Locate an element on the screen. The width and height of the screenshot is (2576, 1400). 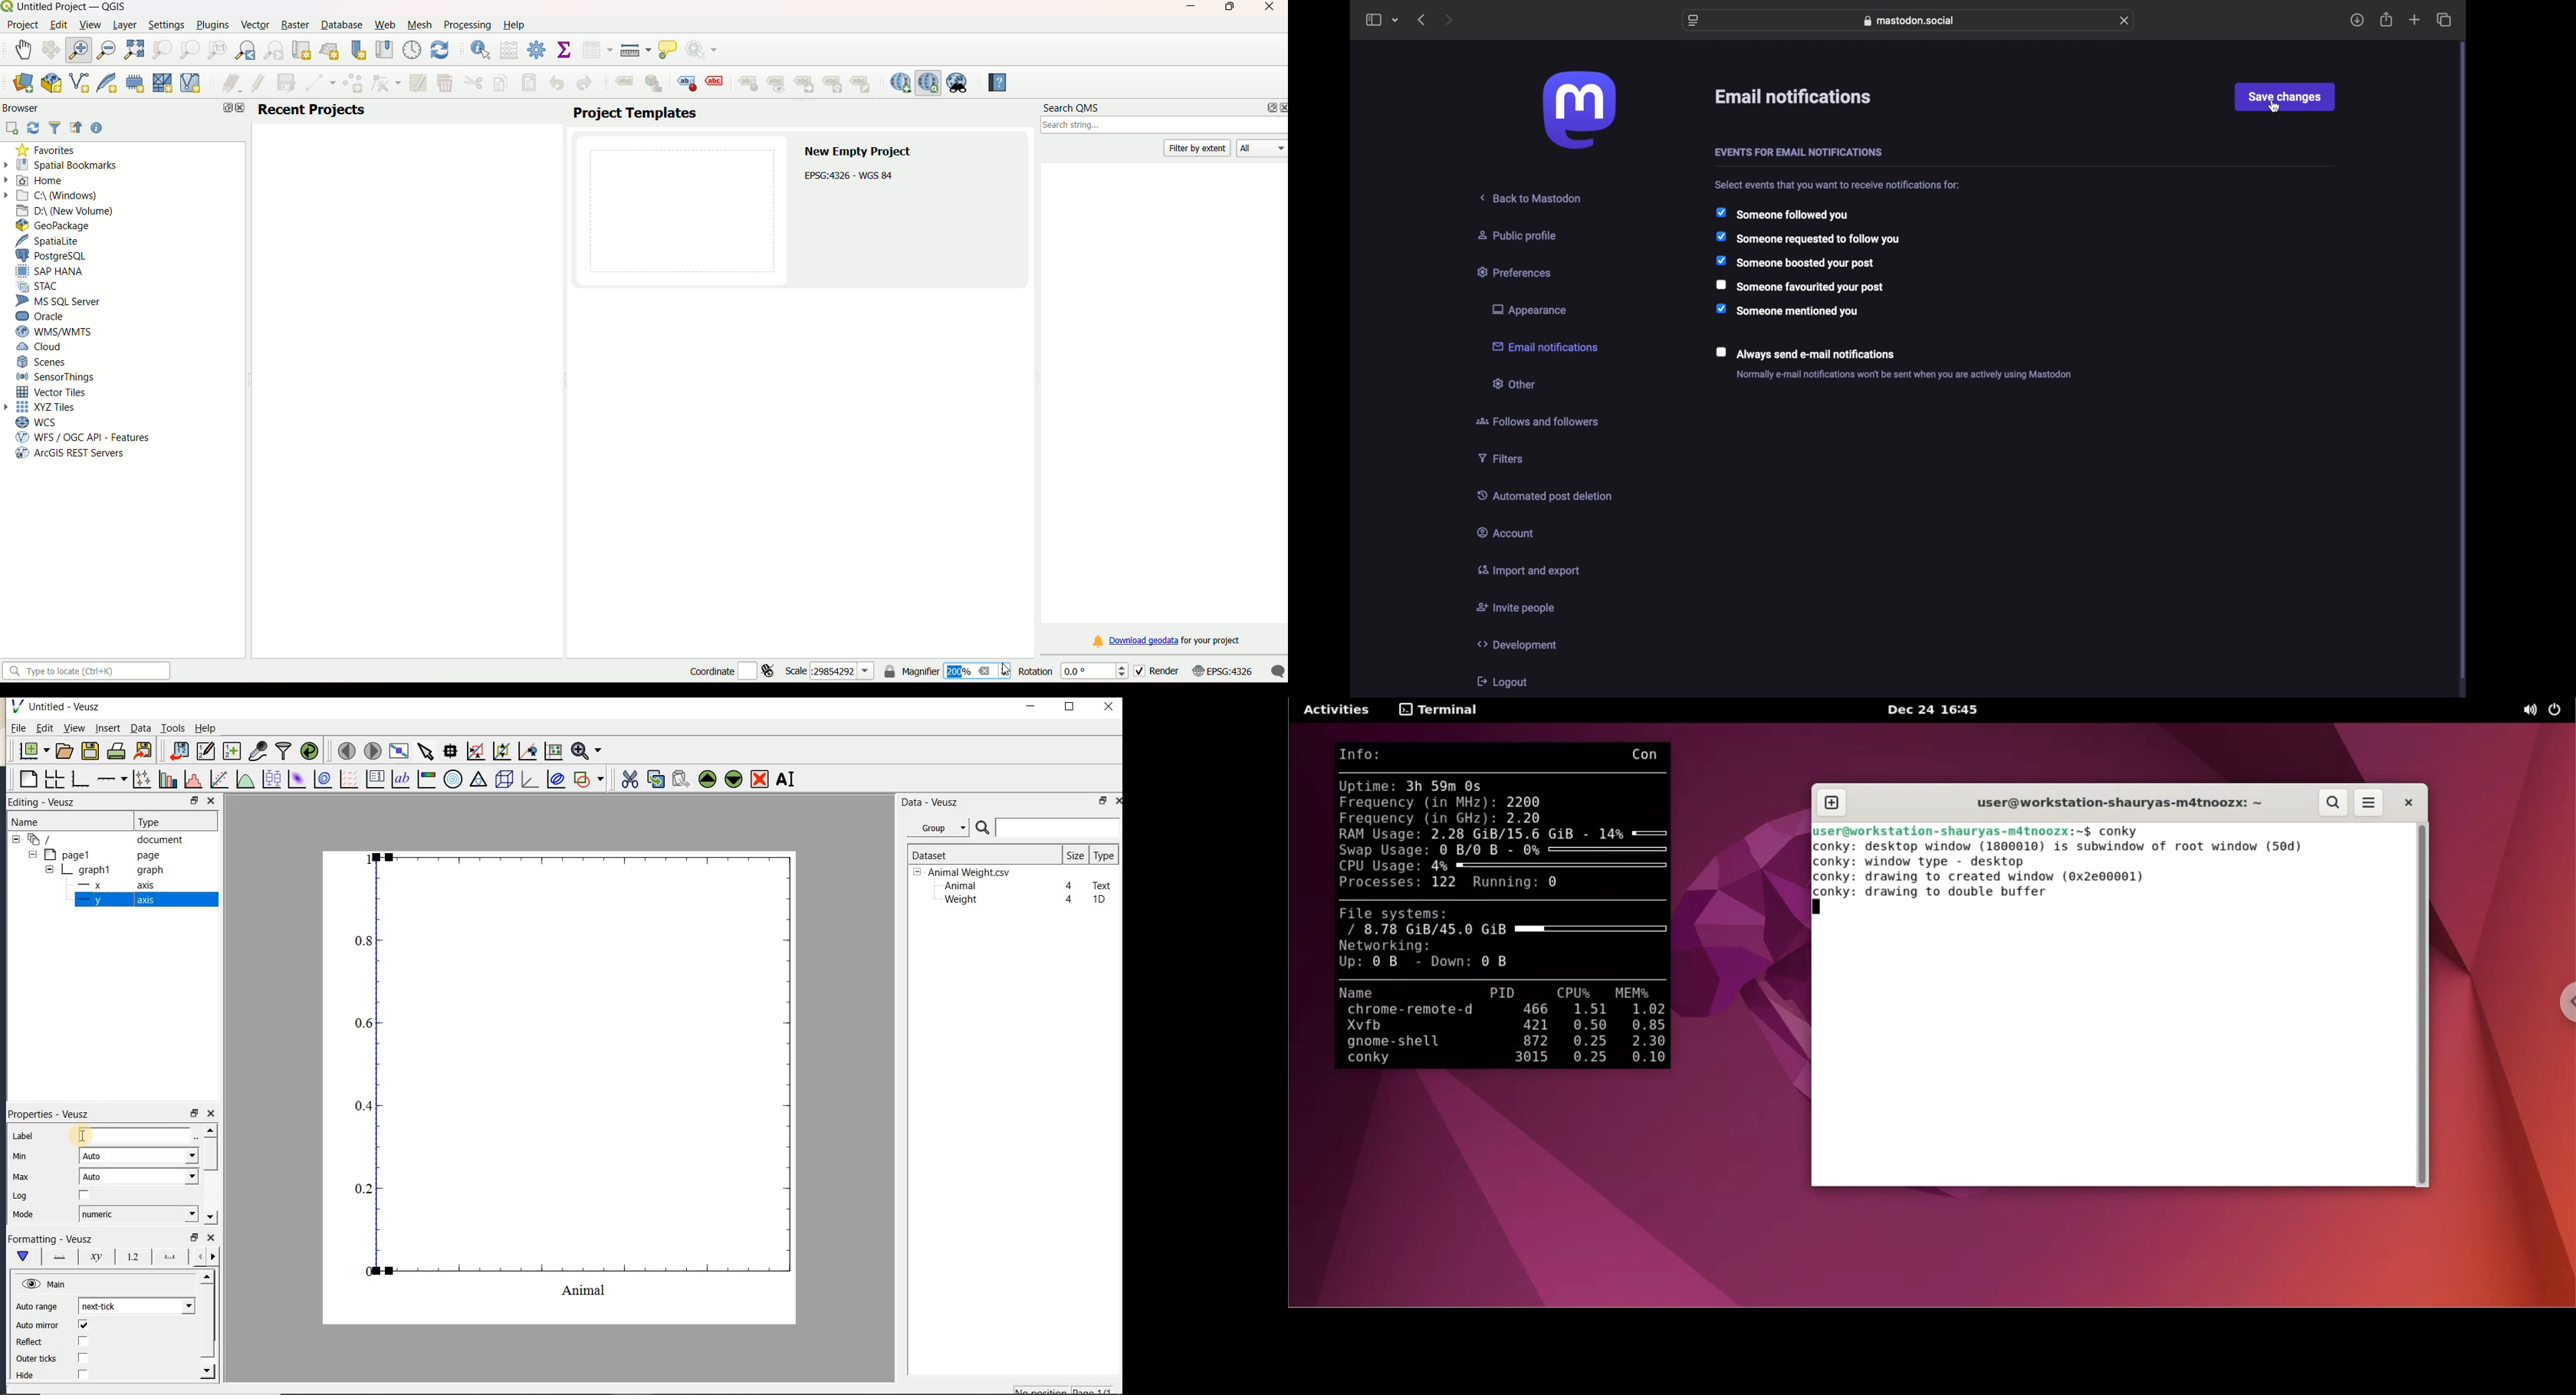
search QMS is located at coordinates (929, 83).